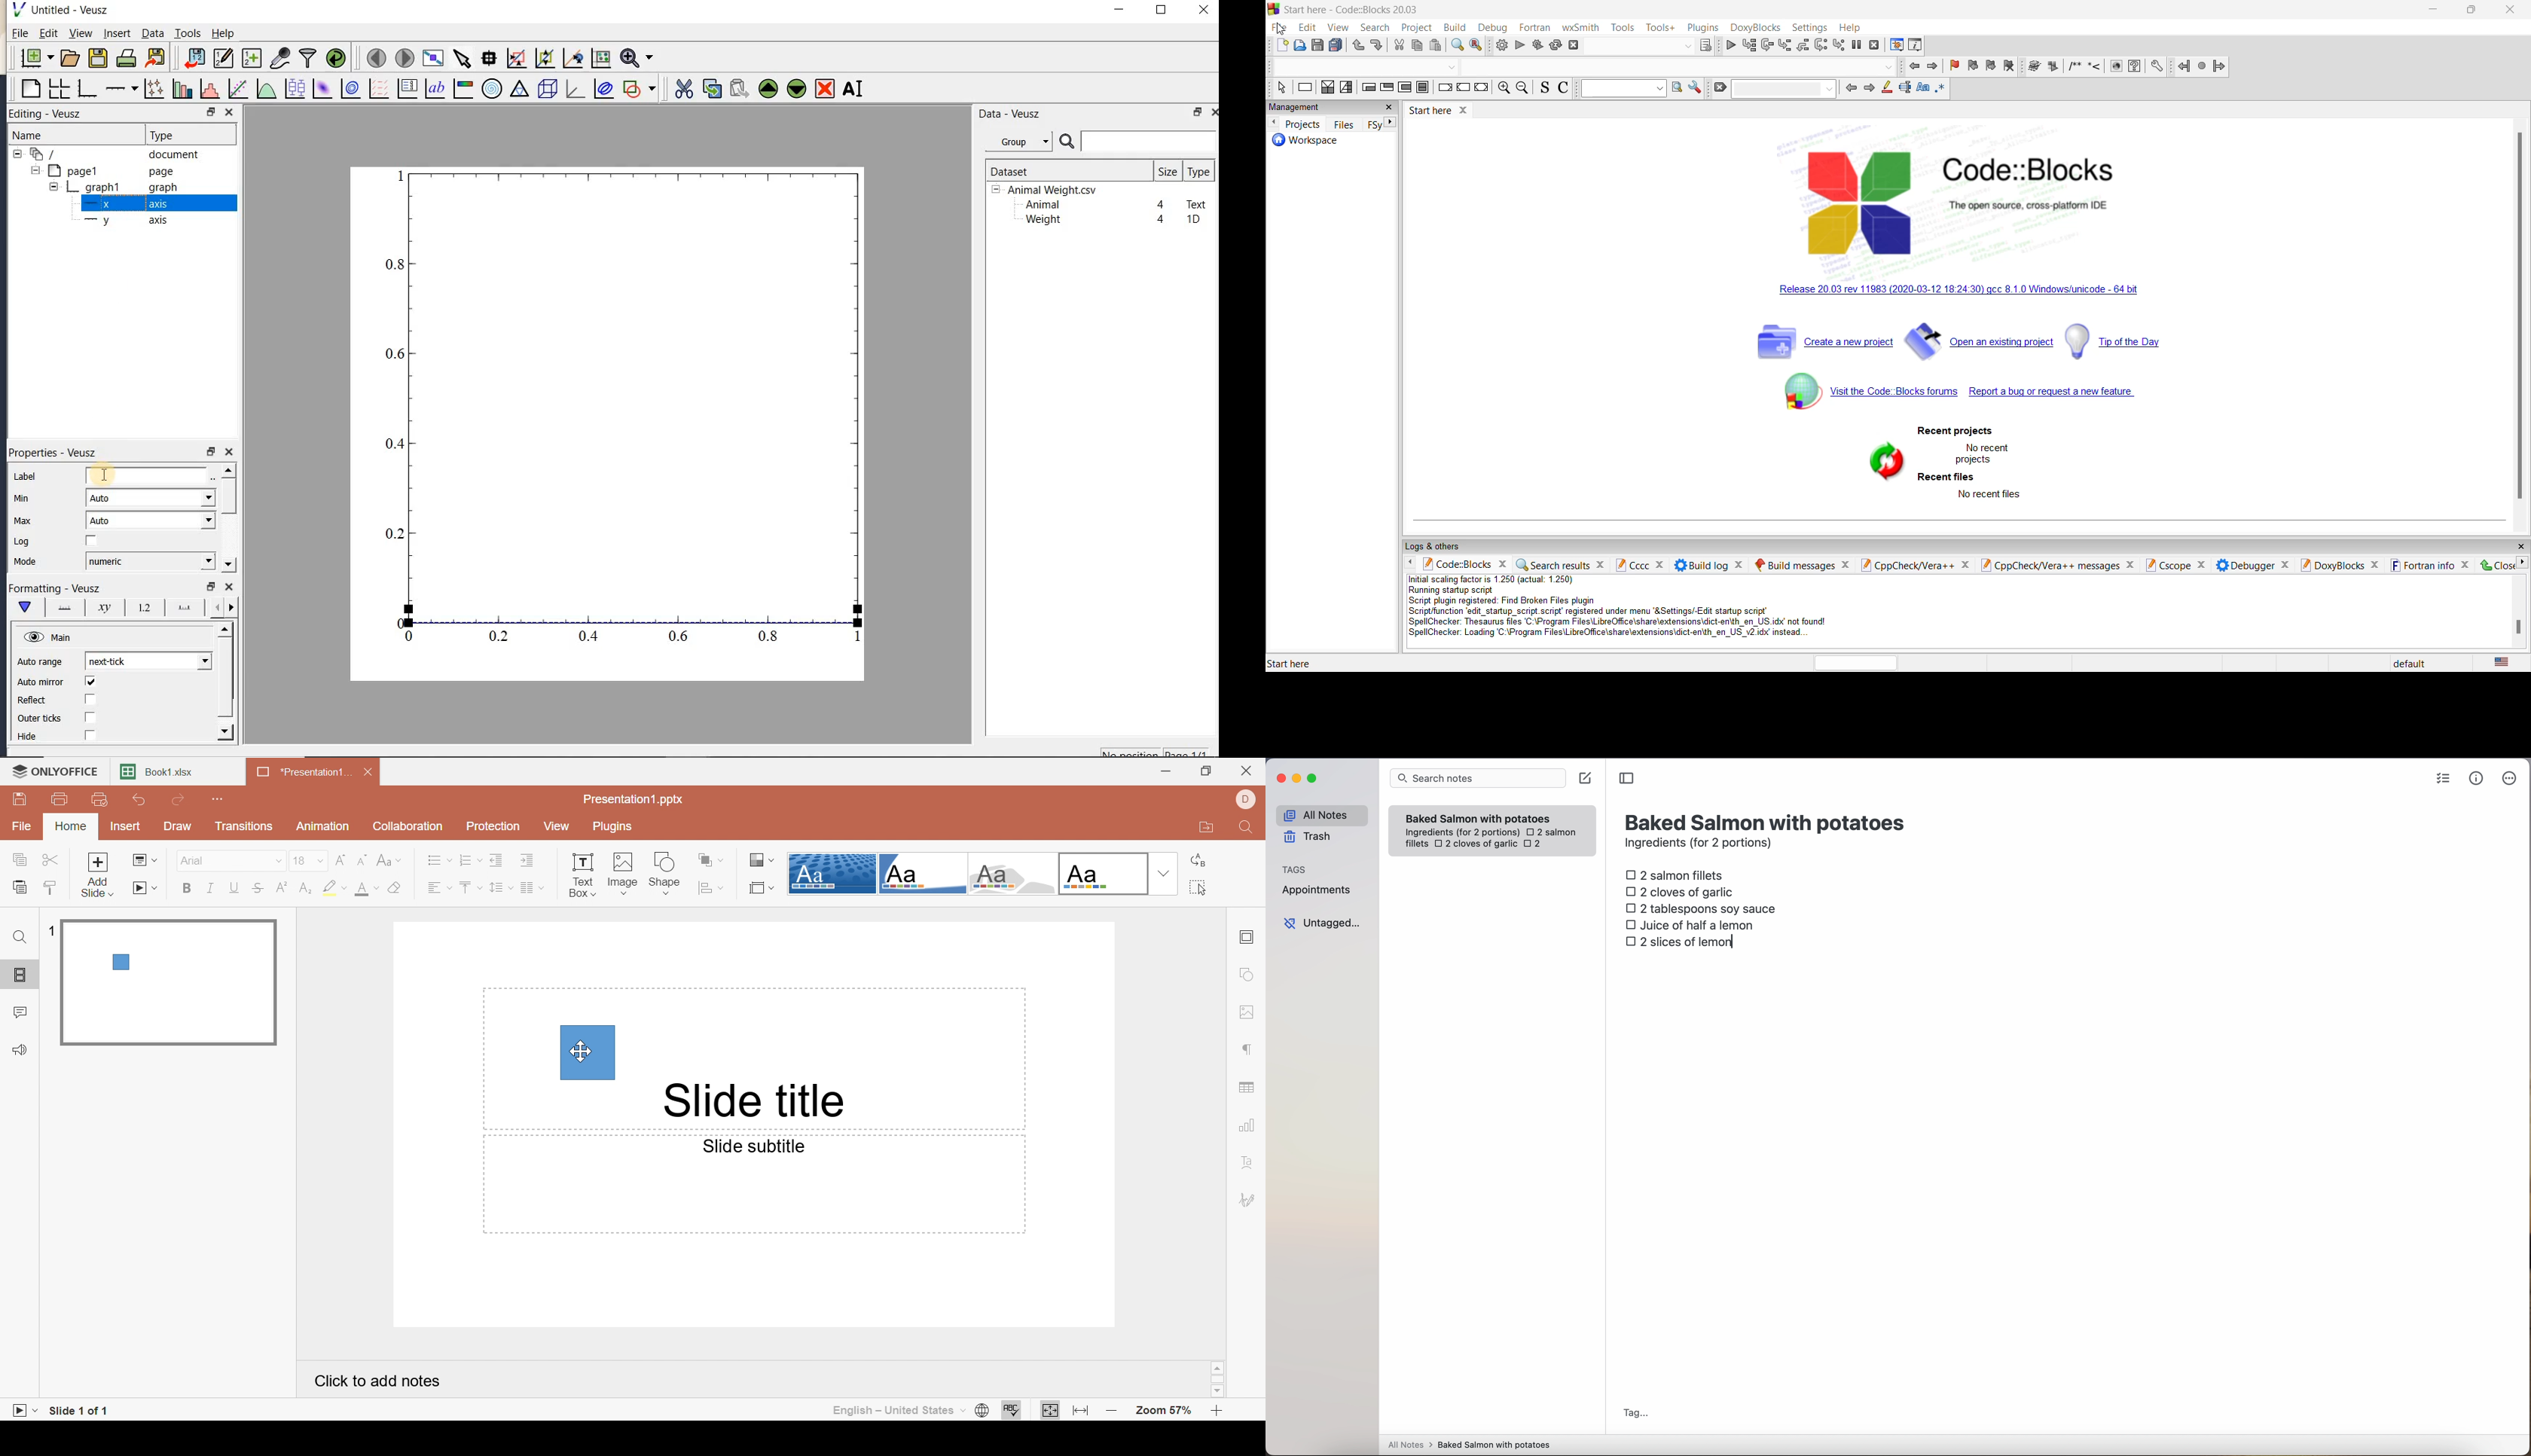  I want to click on Highlight color, so click(335, 886).